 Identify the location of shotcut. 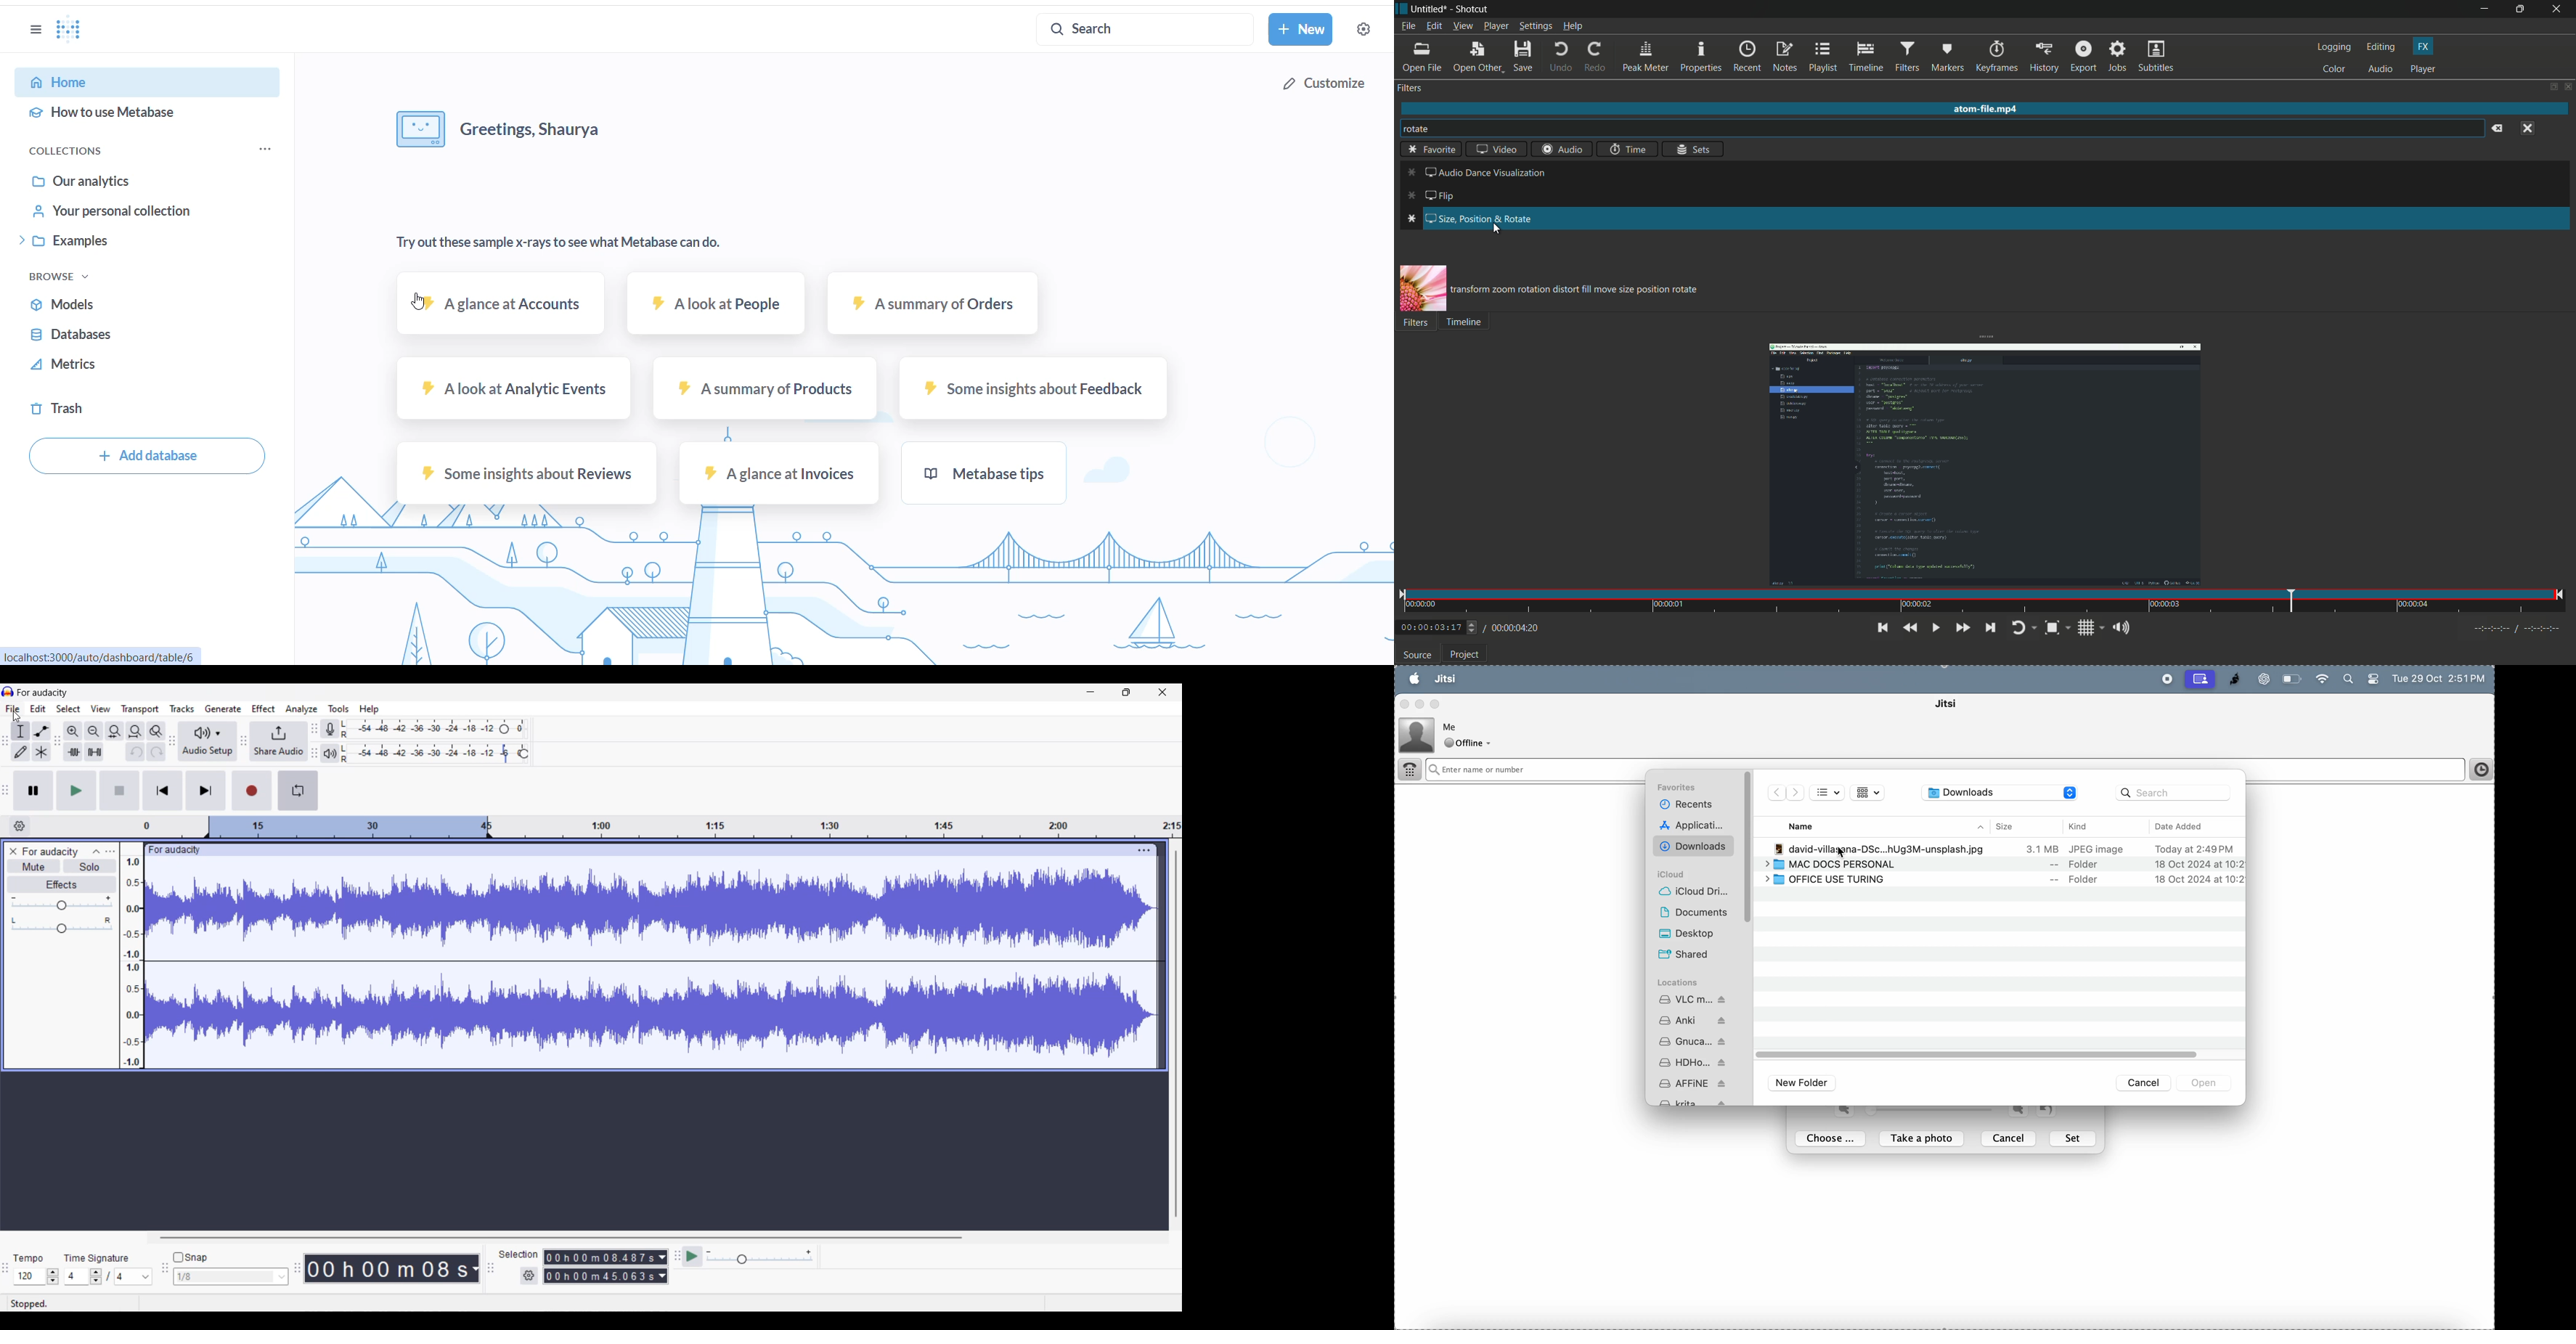
(1471, 10).